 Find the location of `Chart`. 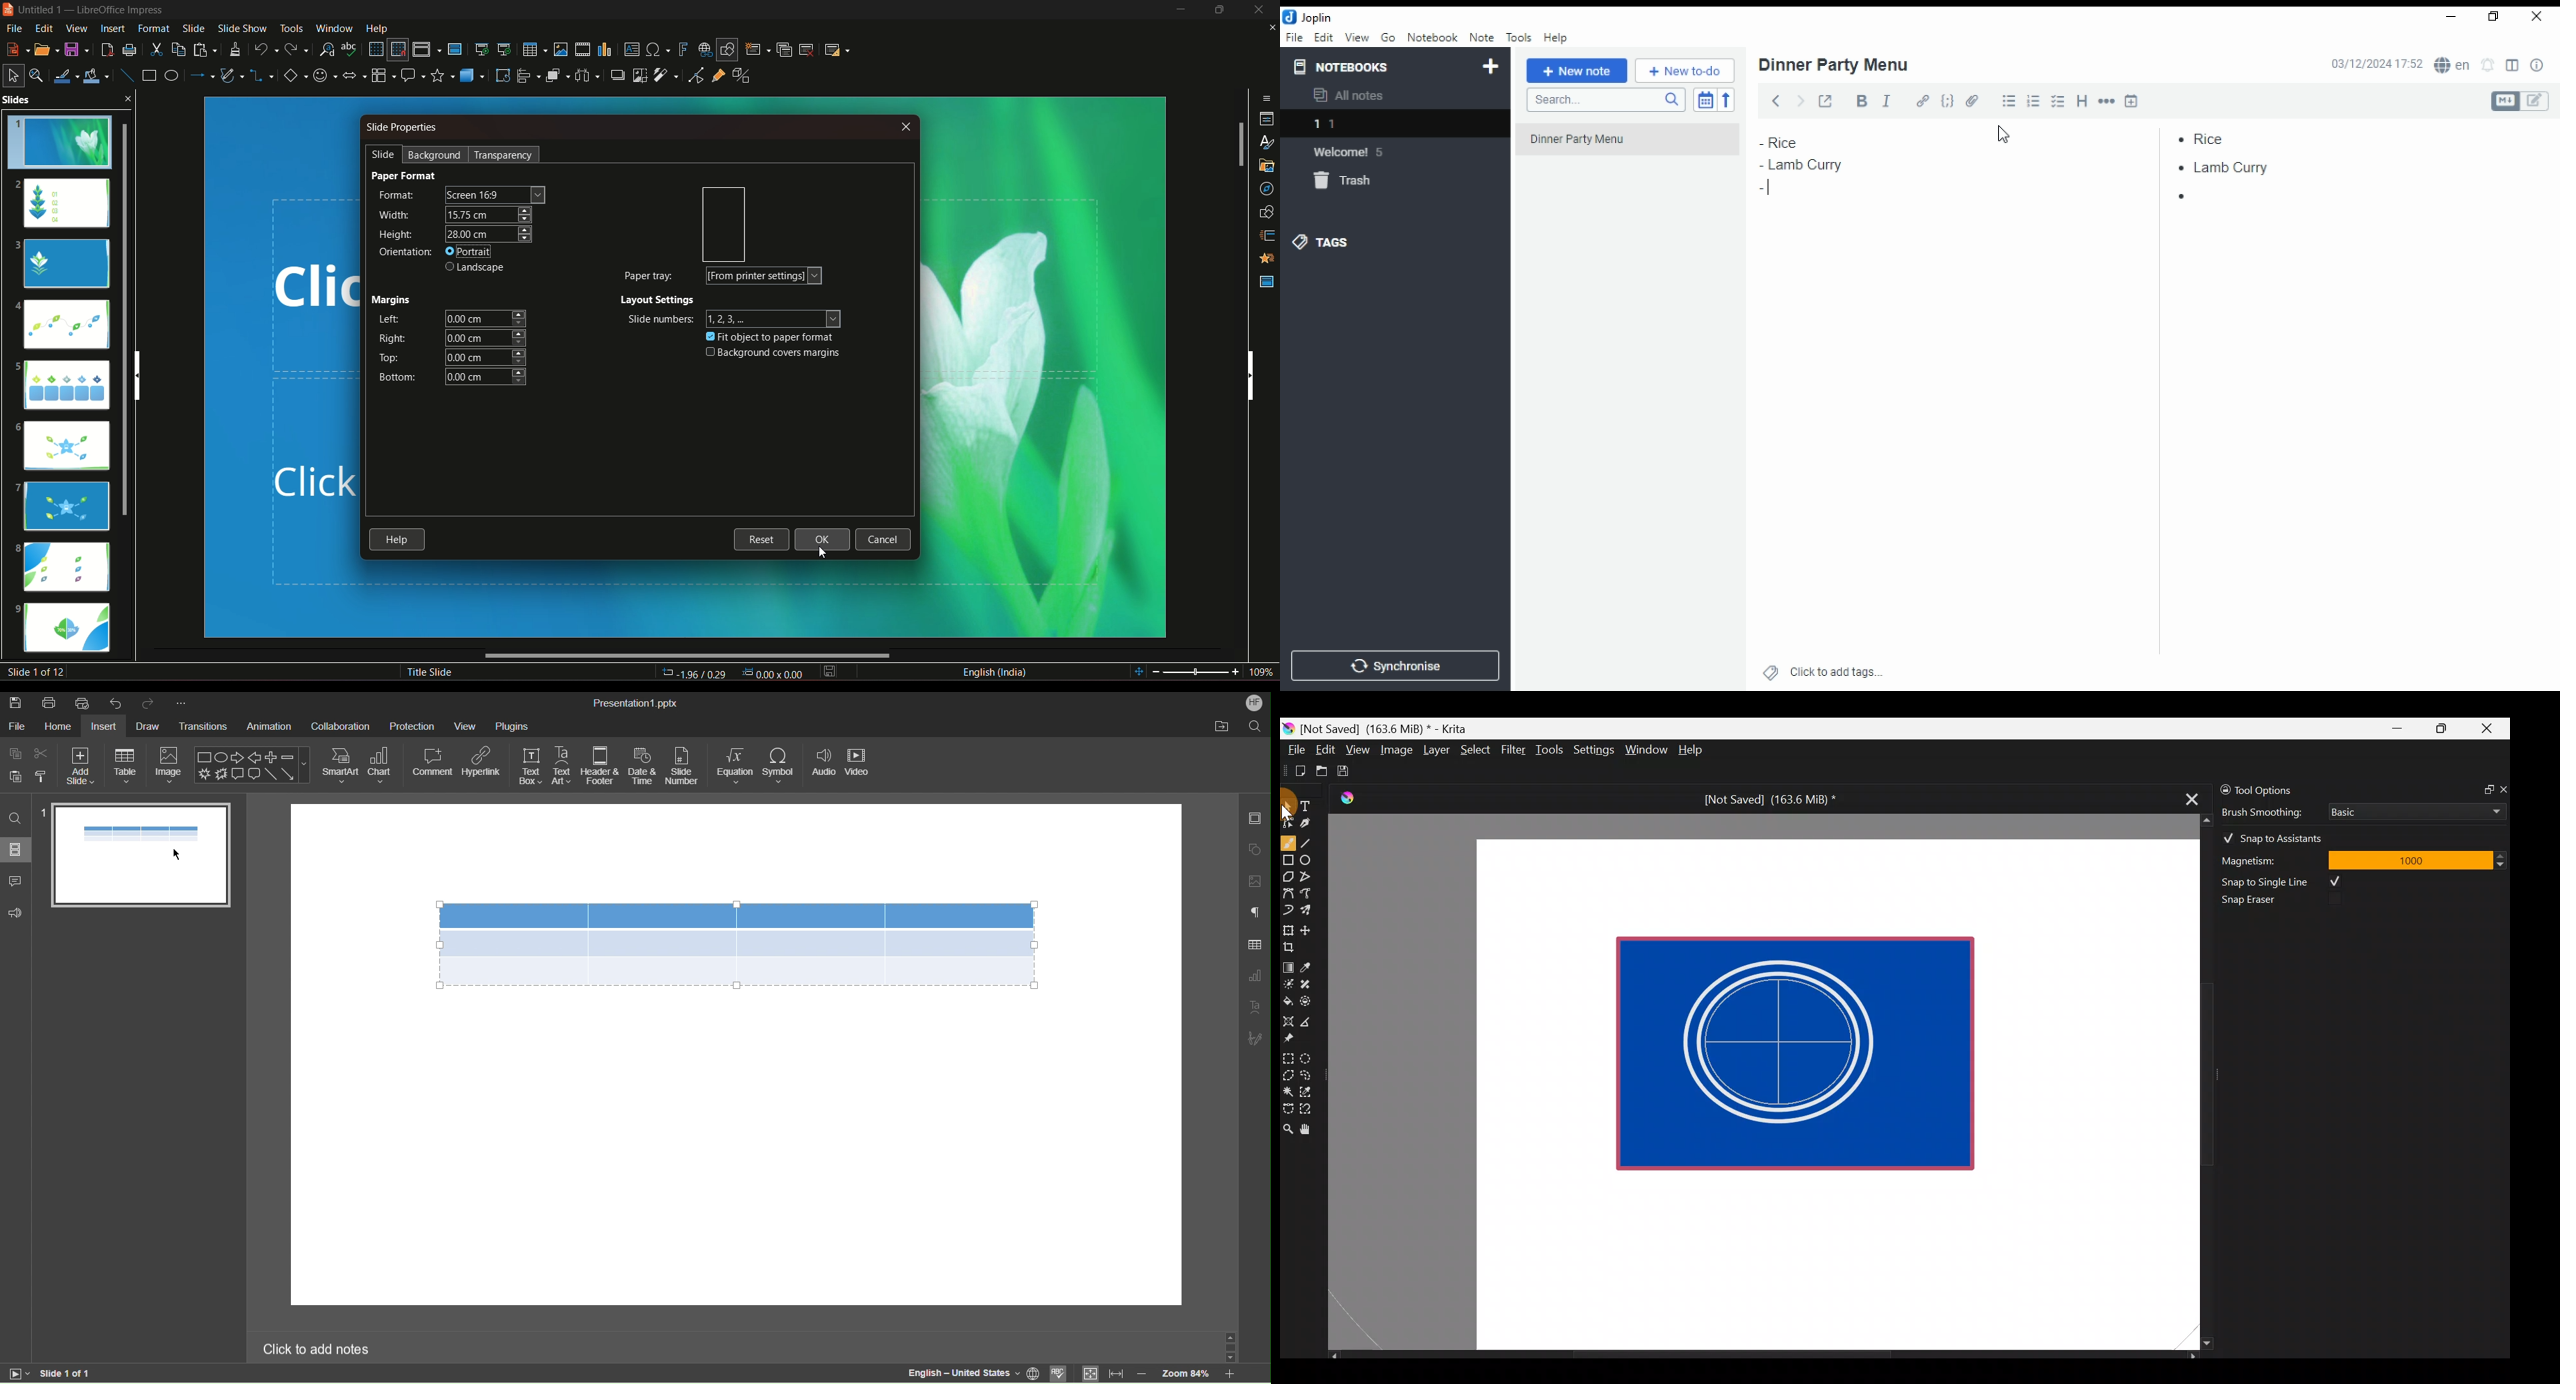

Chart is located at coordinates (382, 765).